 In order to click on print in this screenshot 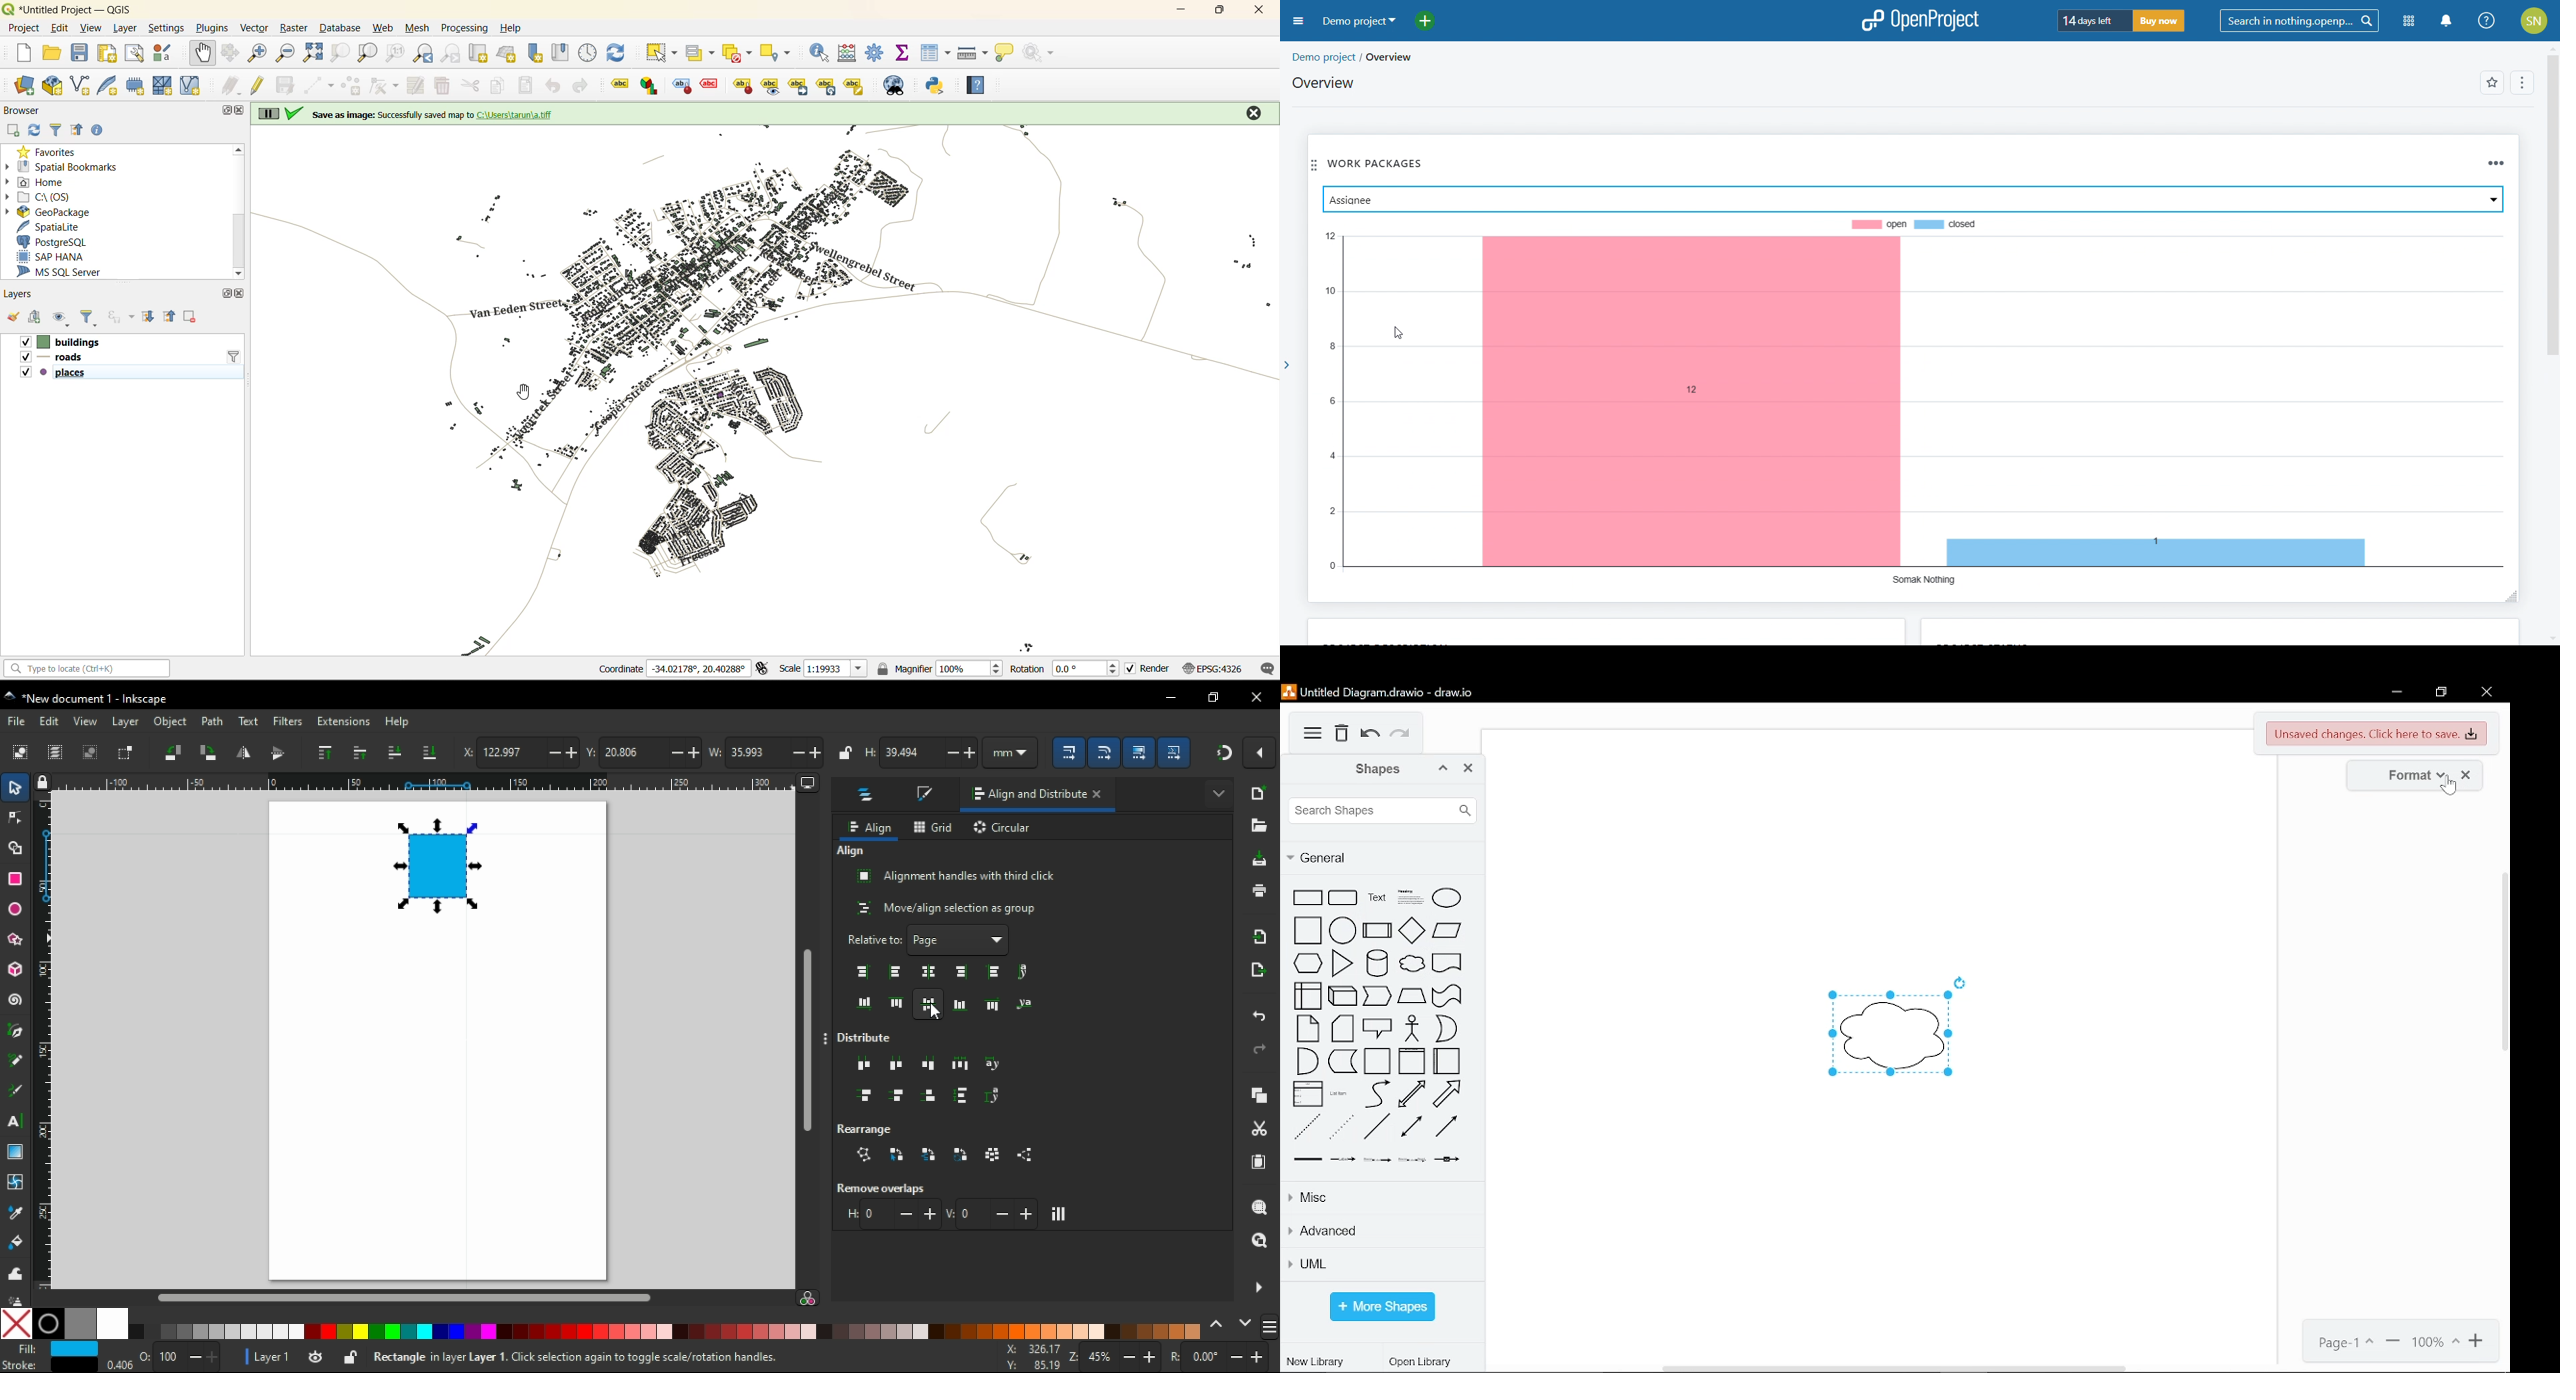, I will do `click(1259, 891)`.